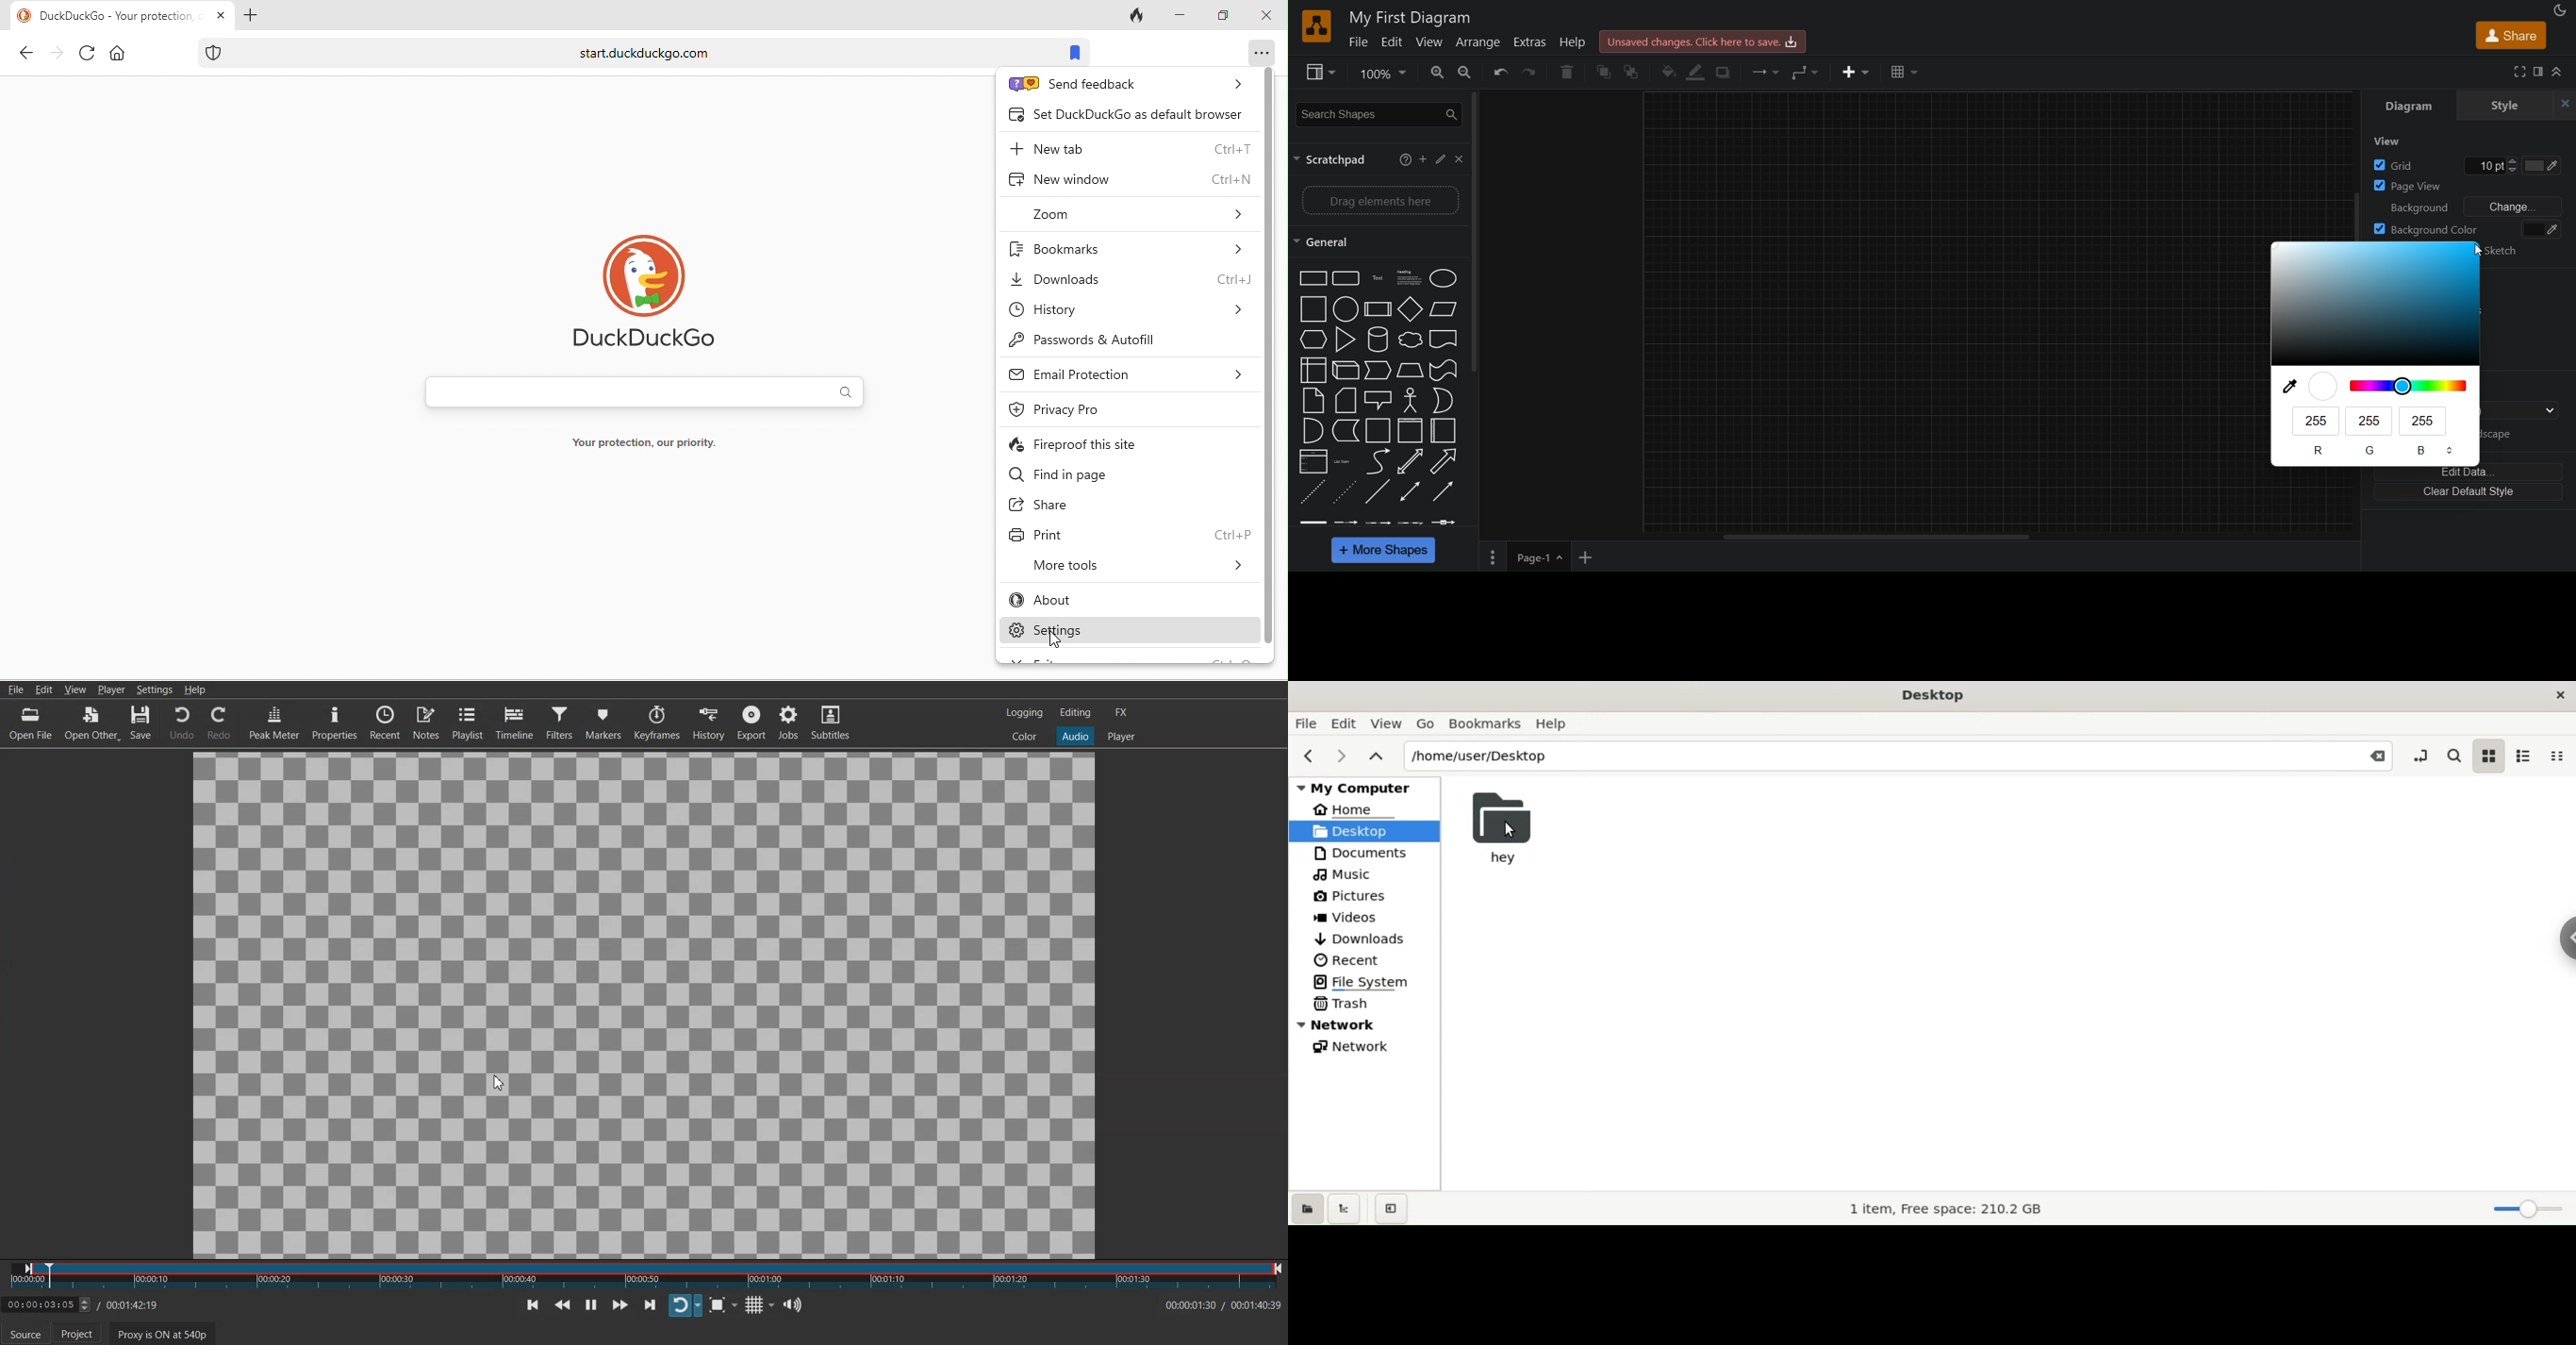 Image resolution: width=2576 pixels, height=1372 pixels. What do you see at coordinates (644, 1004) in the screenshot?
I see `File Preview` at bounding box center [644, 1004].